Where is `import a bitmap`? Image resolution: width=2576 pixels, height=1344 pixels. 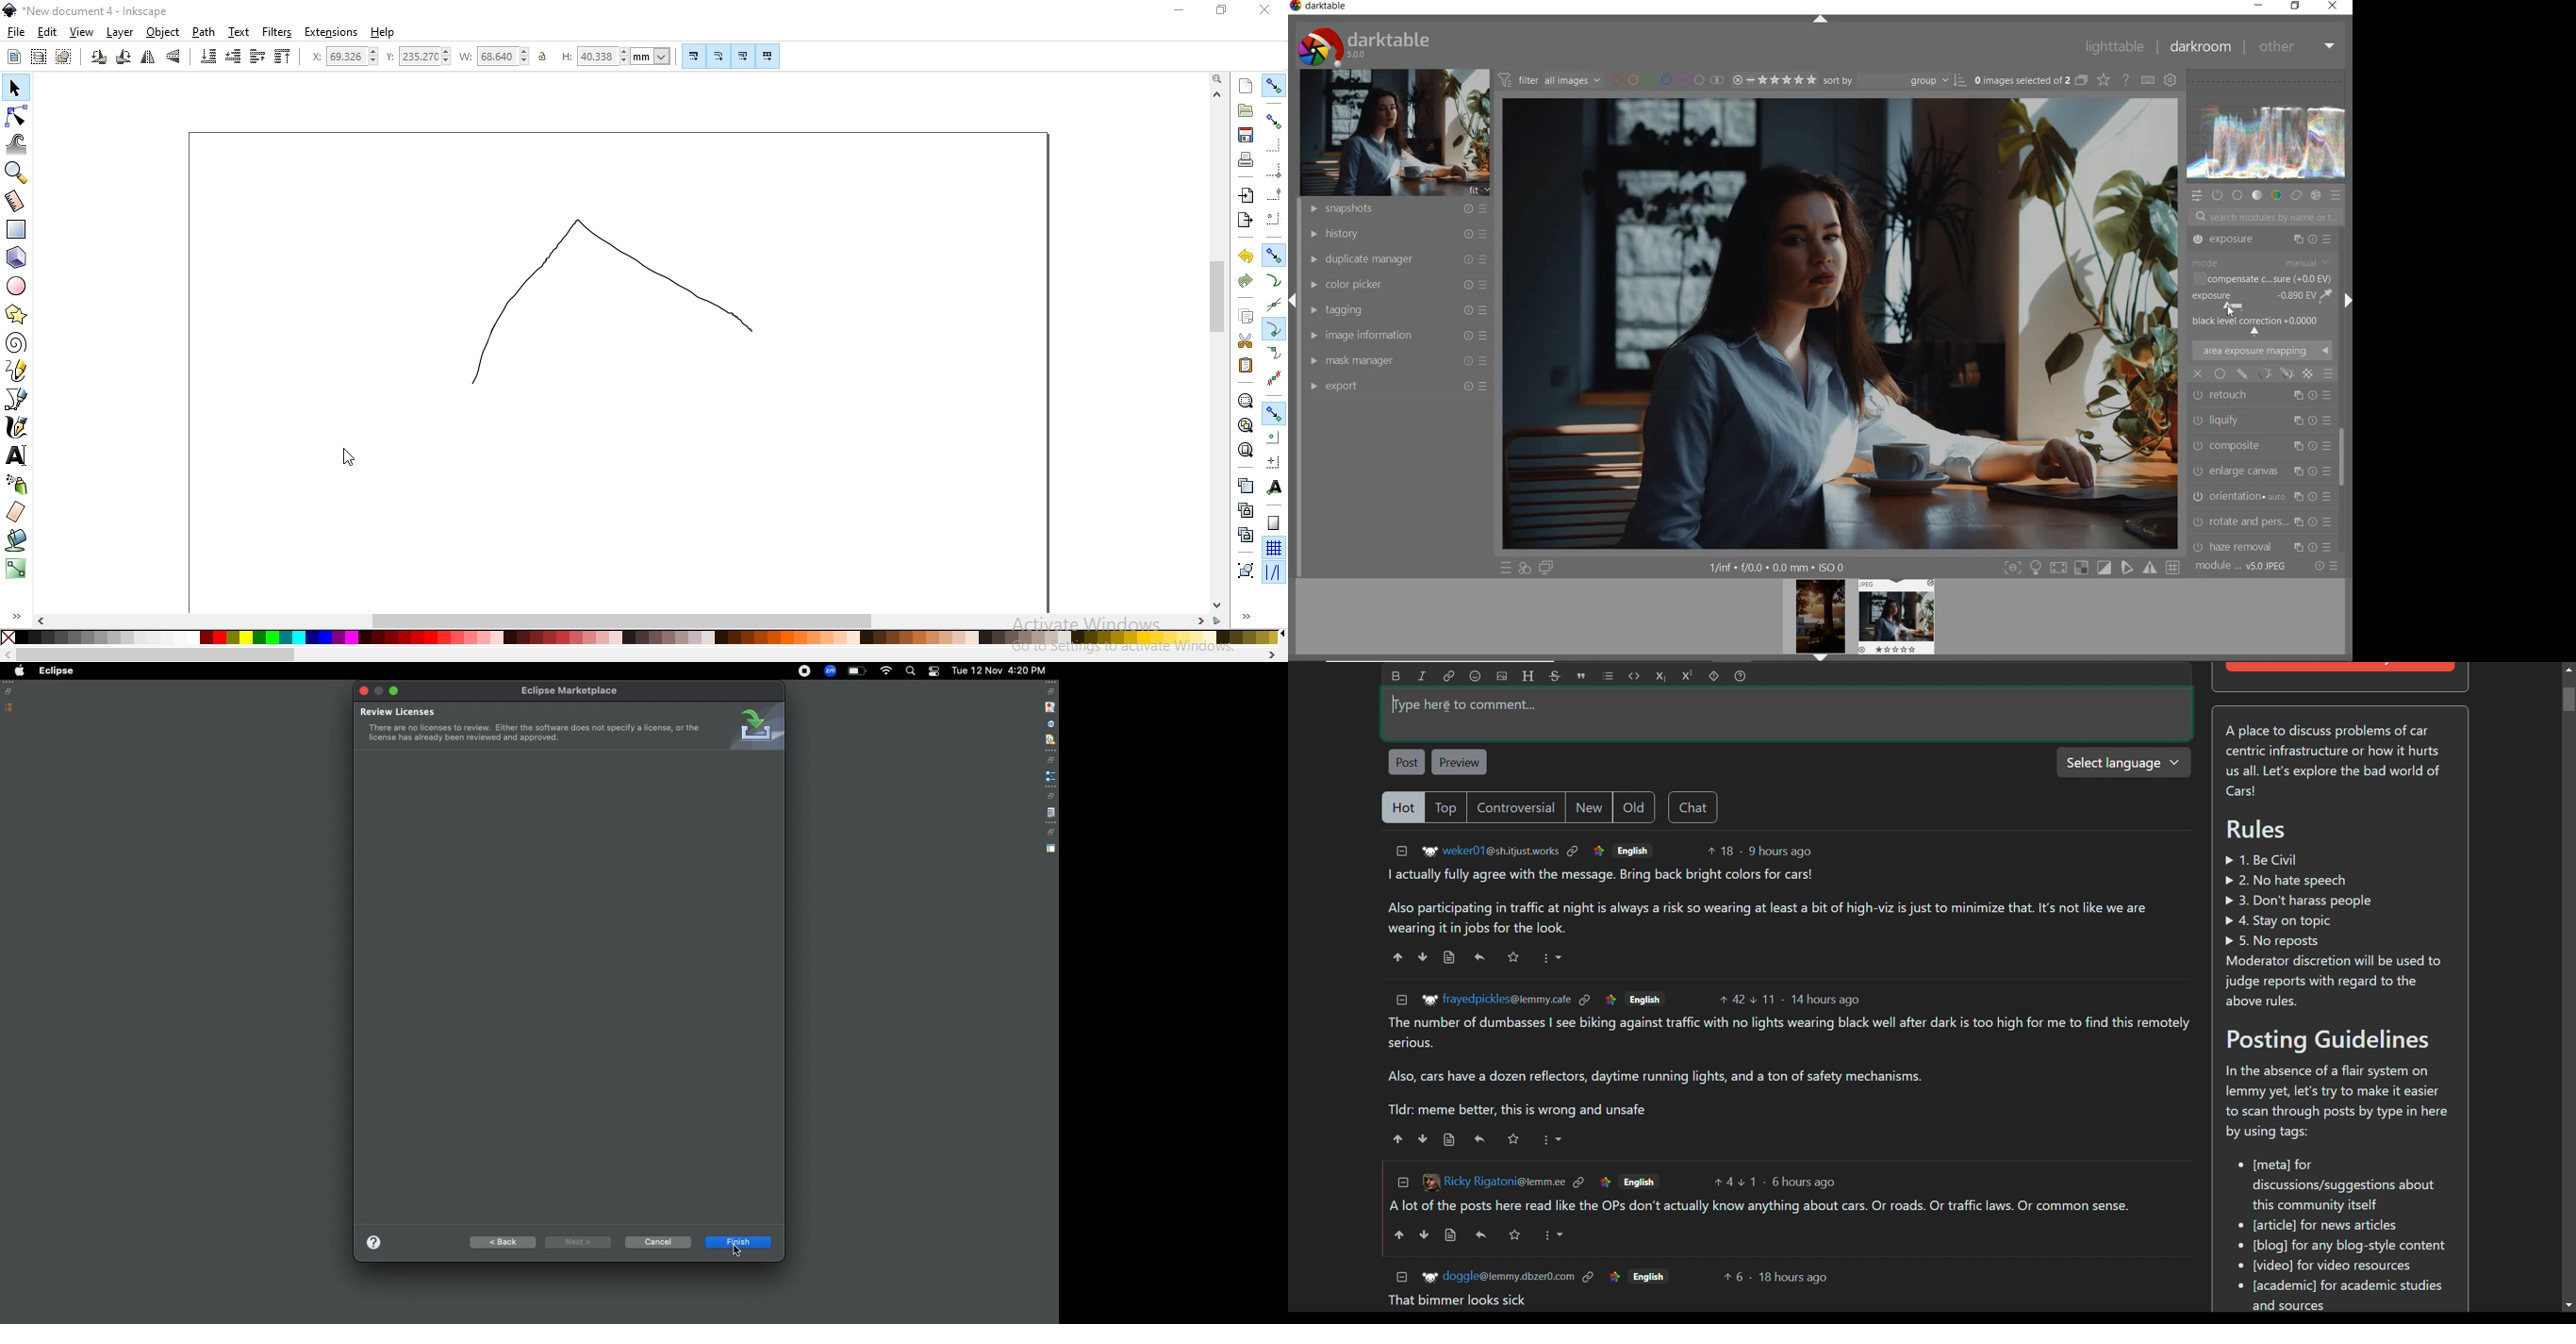
import a bitmap is located at coordinates (1247, 195).